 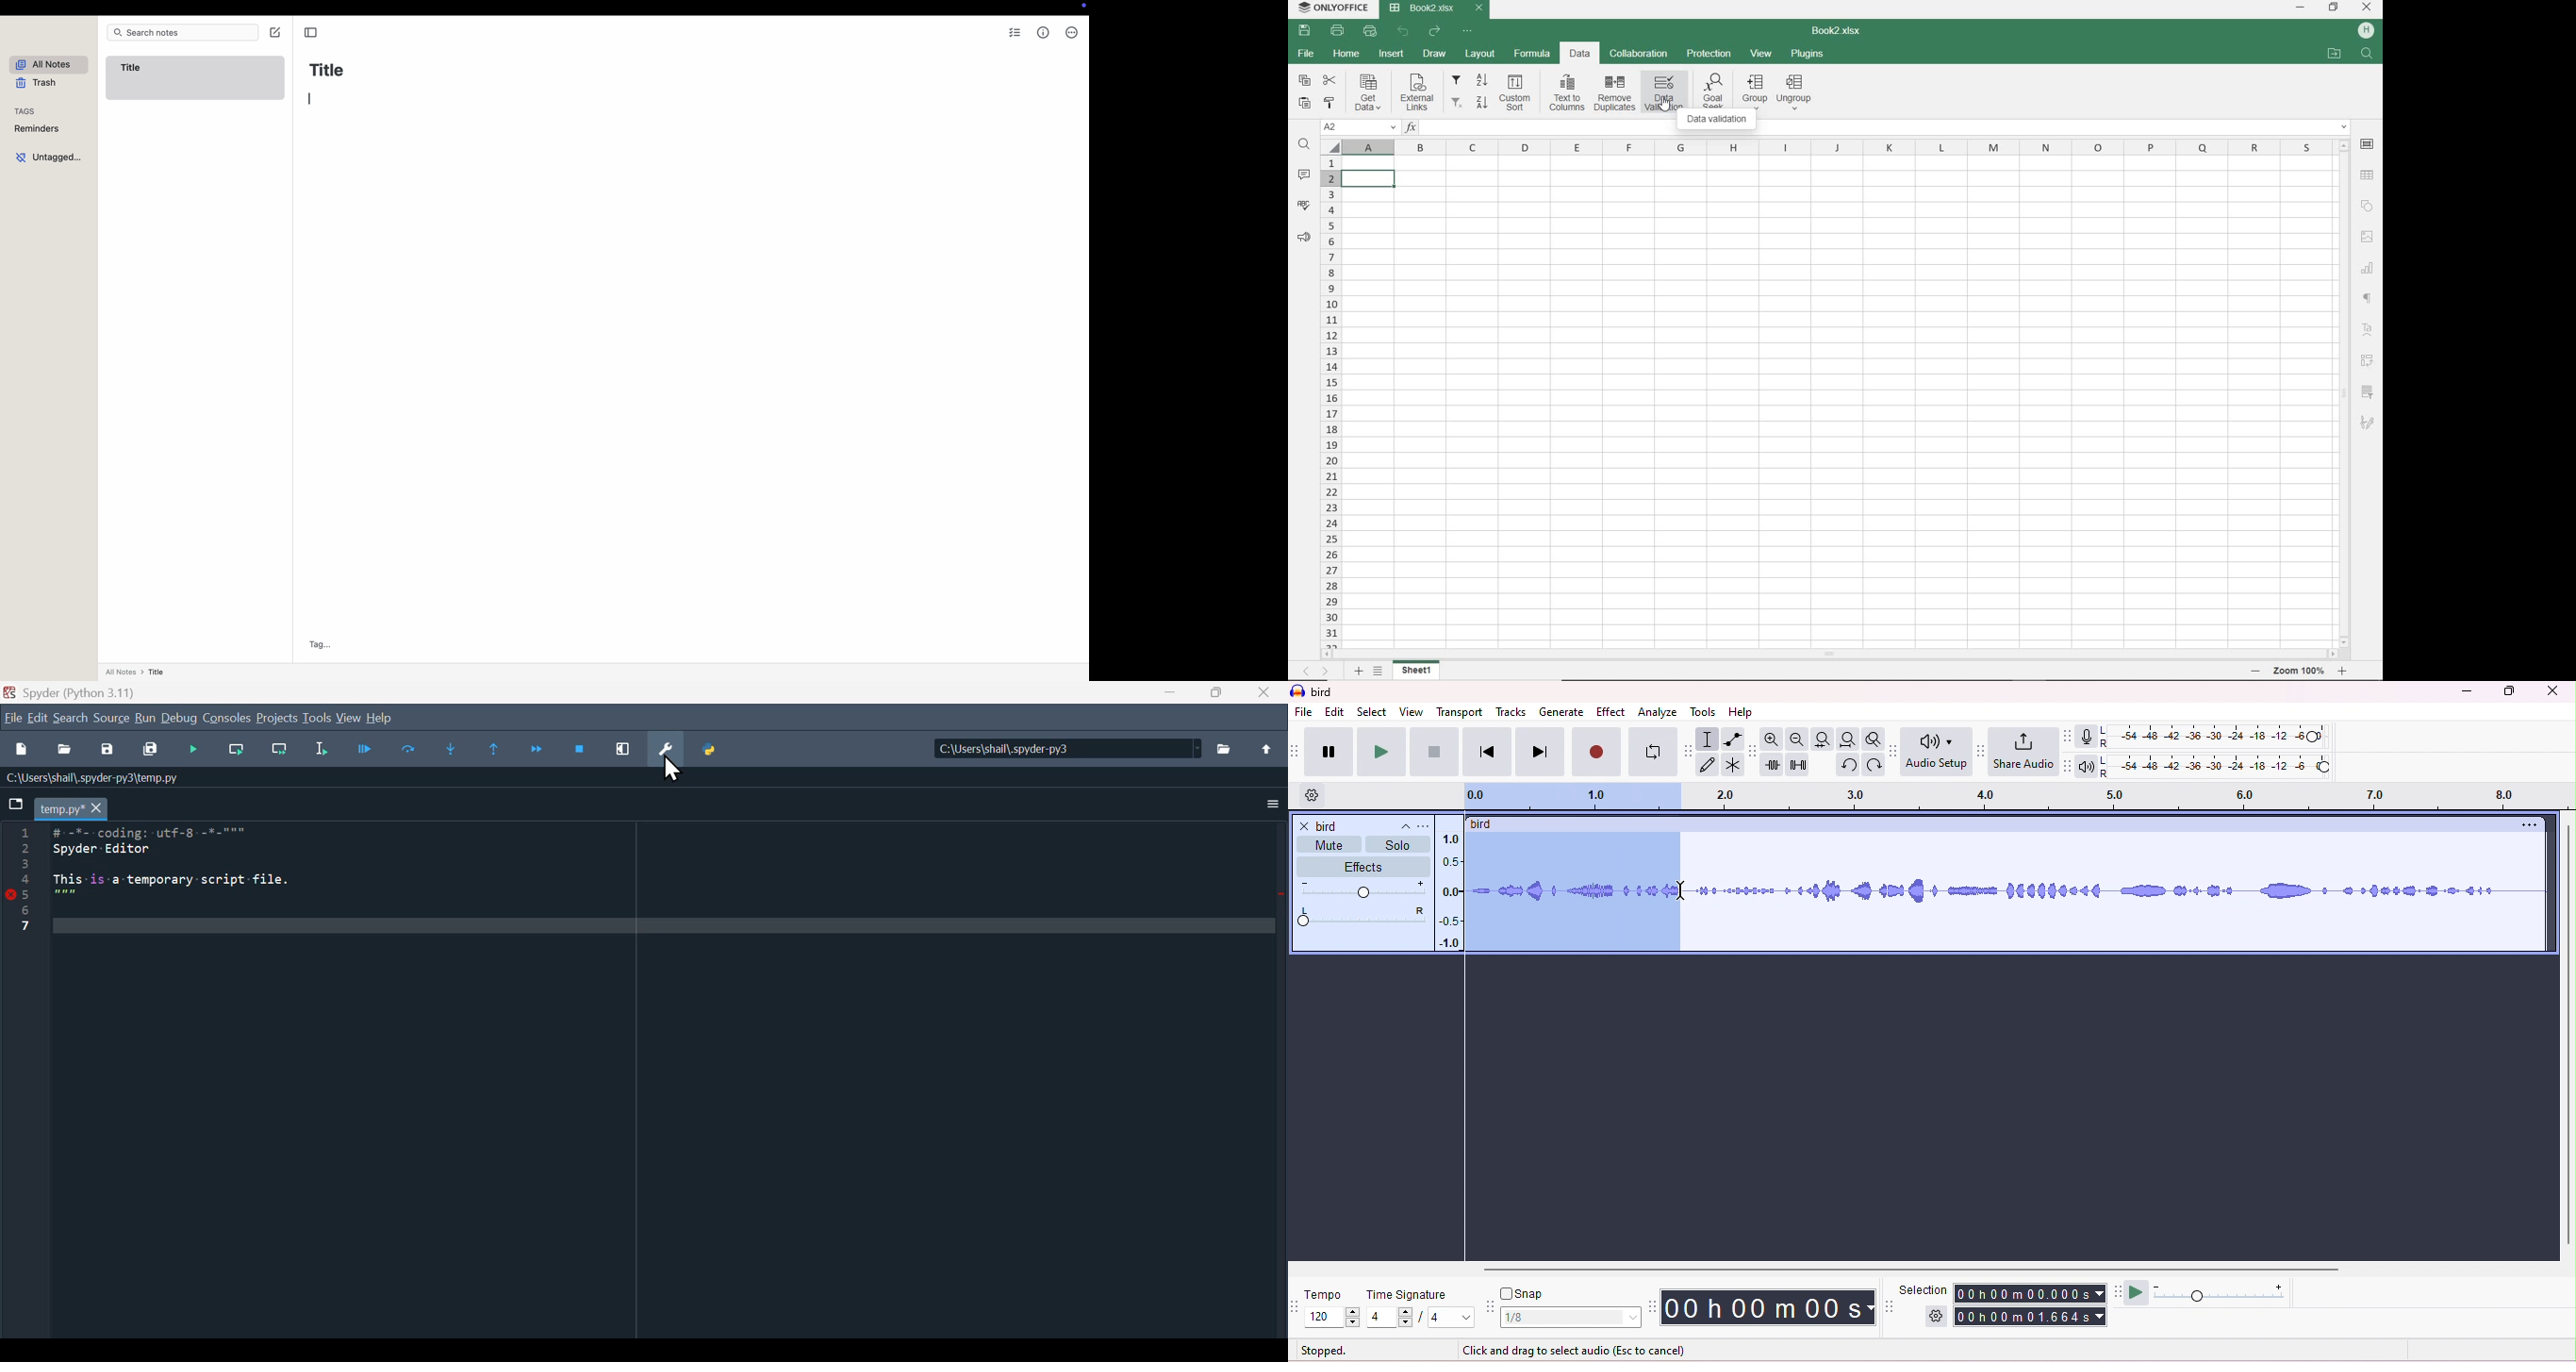 I want to click on click and drag to select audio (snapping) (Esc to cancel), so click(x=1596, y=1351).